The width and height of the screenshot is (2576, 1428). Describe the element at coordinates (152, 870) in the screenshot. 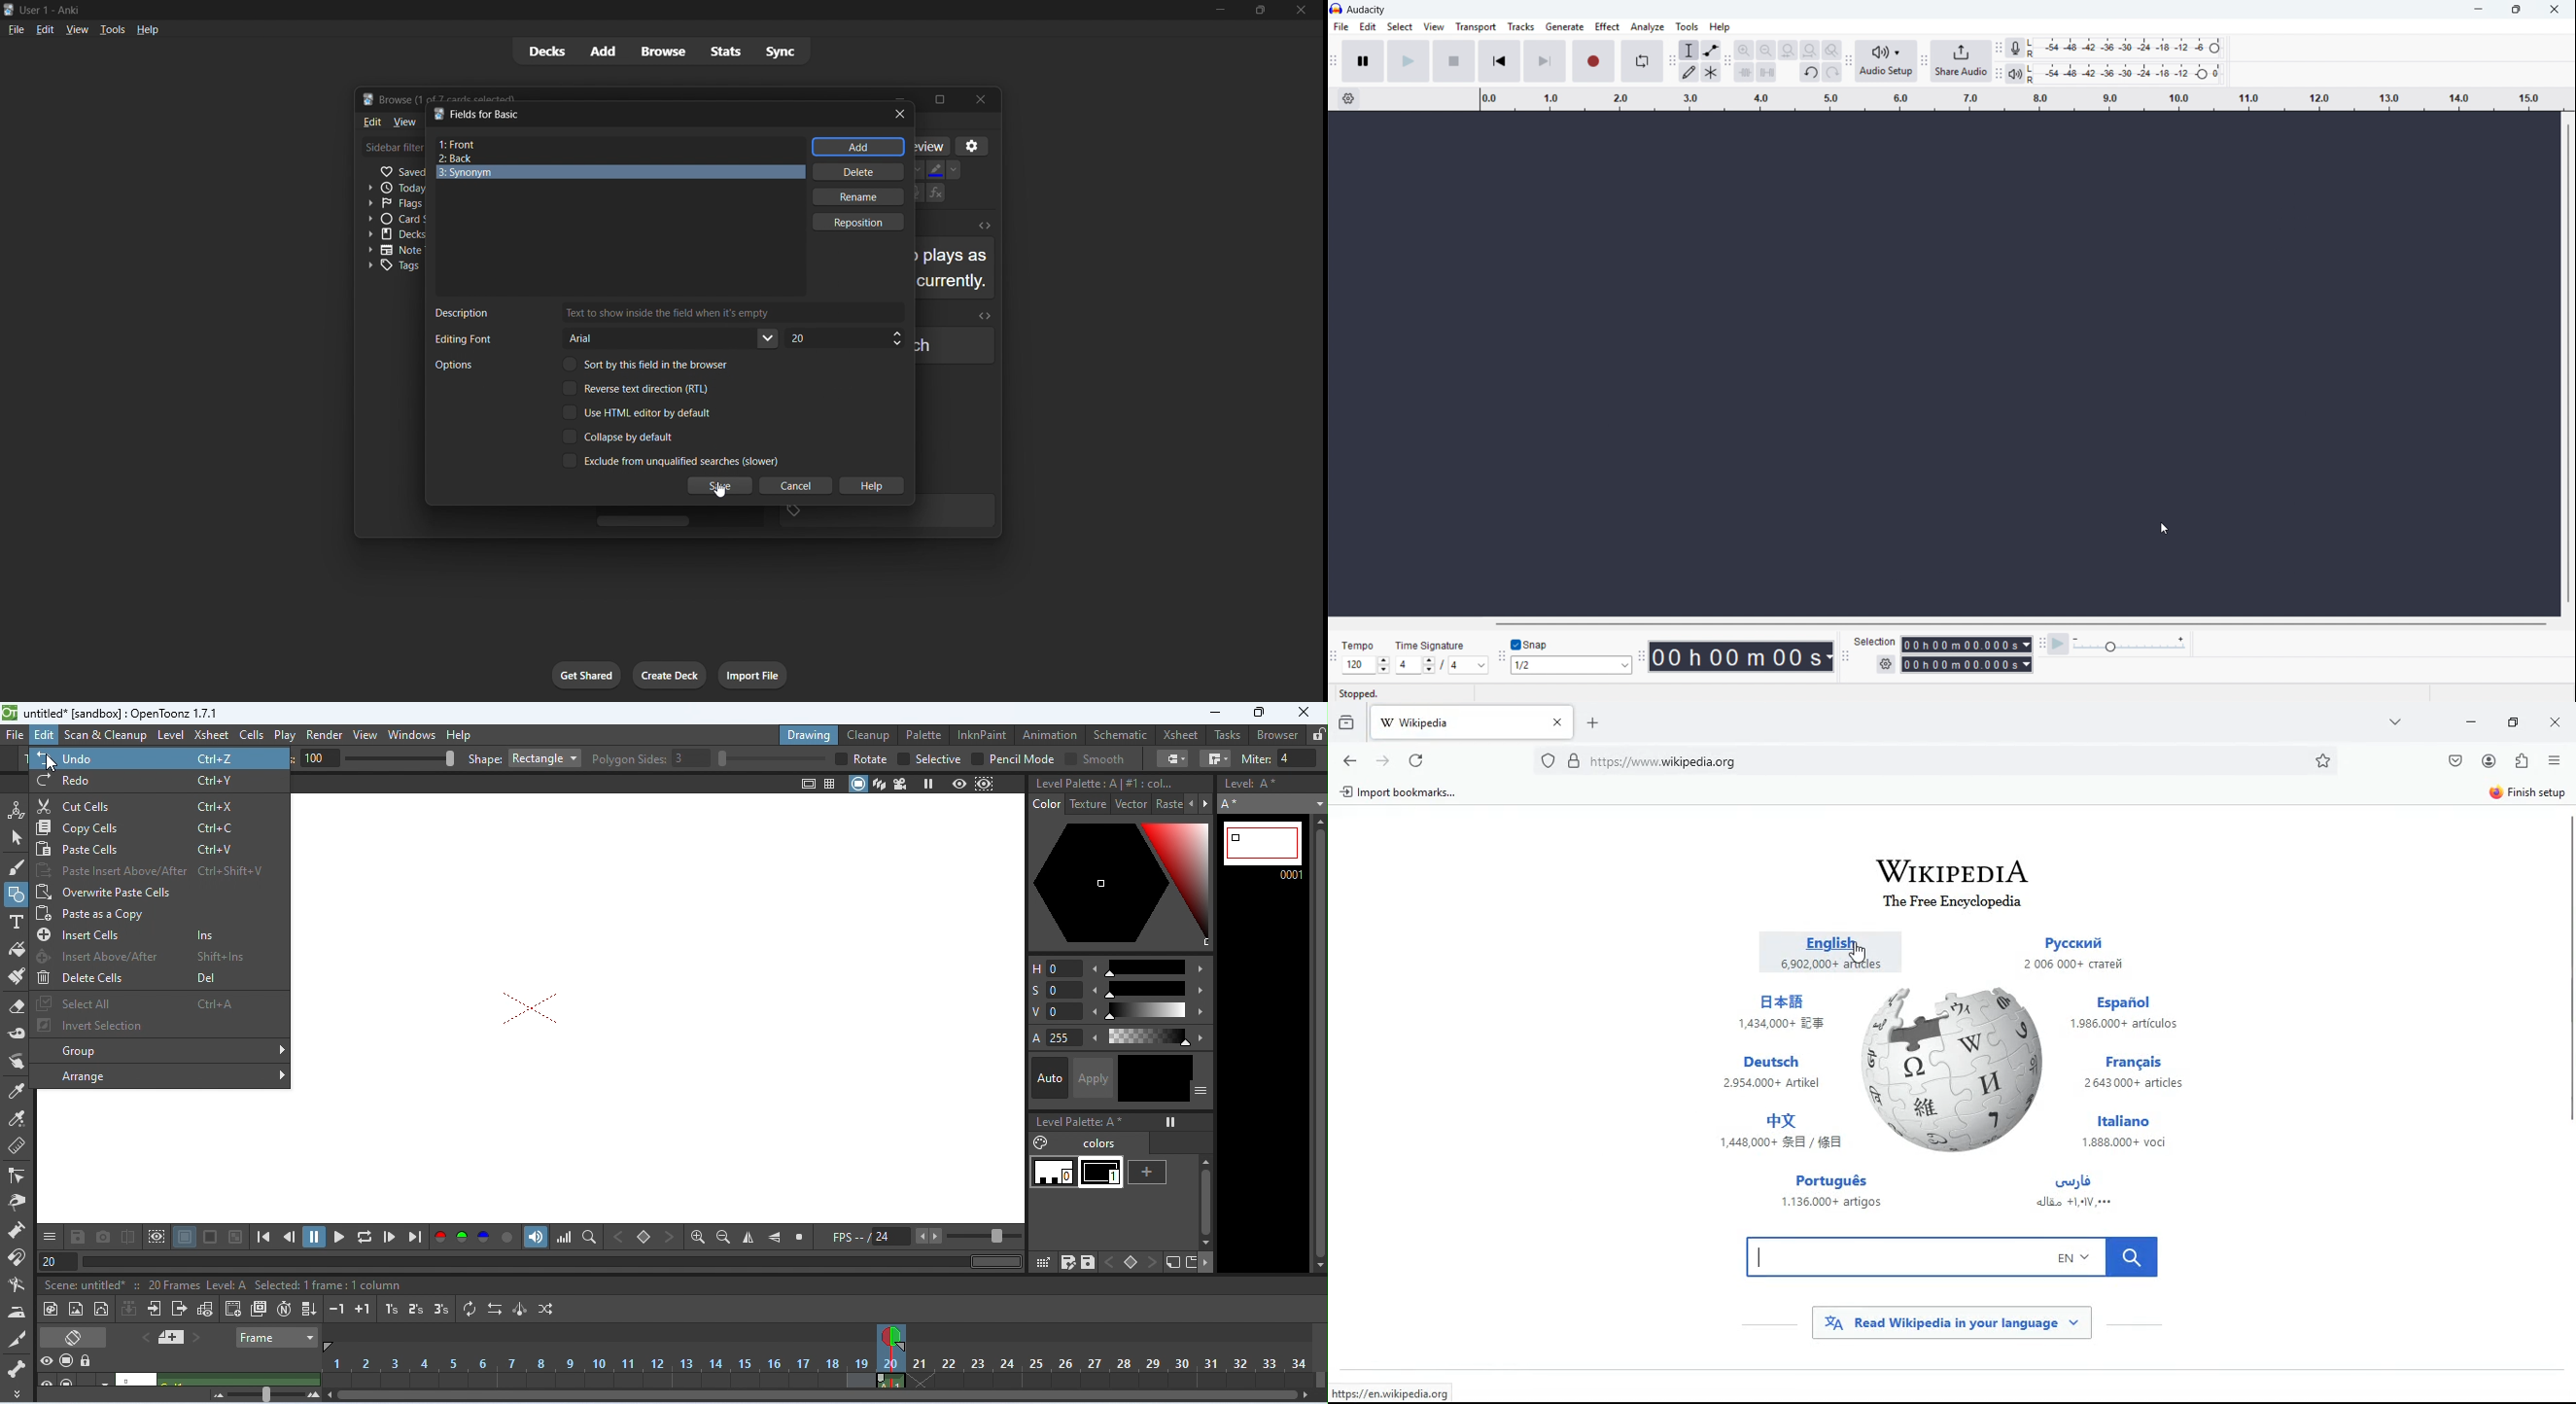

I see `paste insert above/ after` at that location.